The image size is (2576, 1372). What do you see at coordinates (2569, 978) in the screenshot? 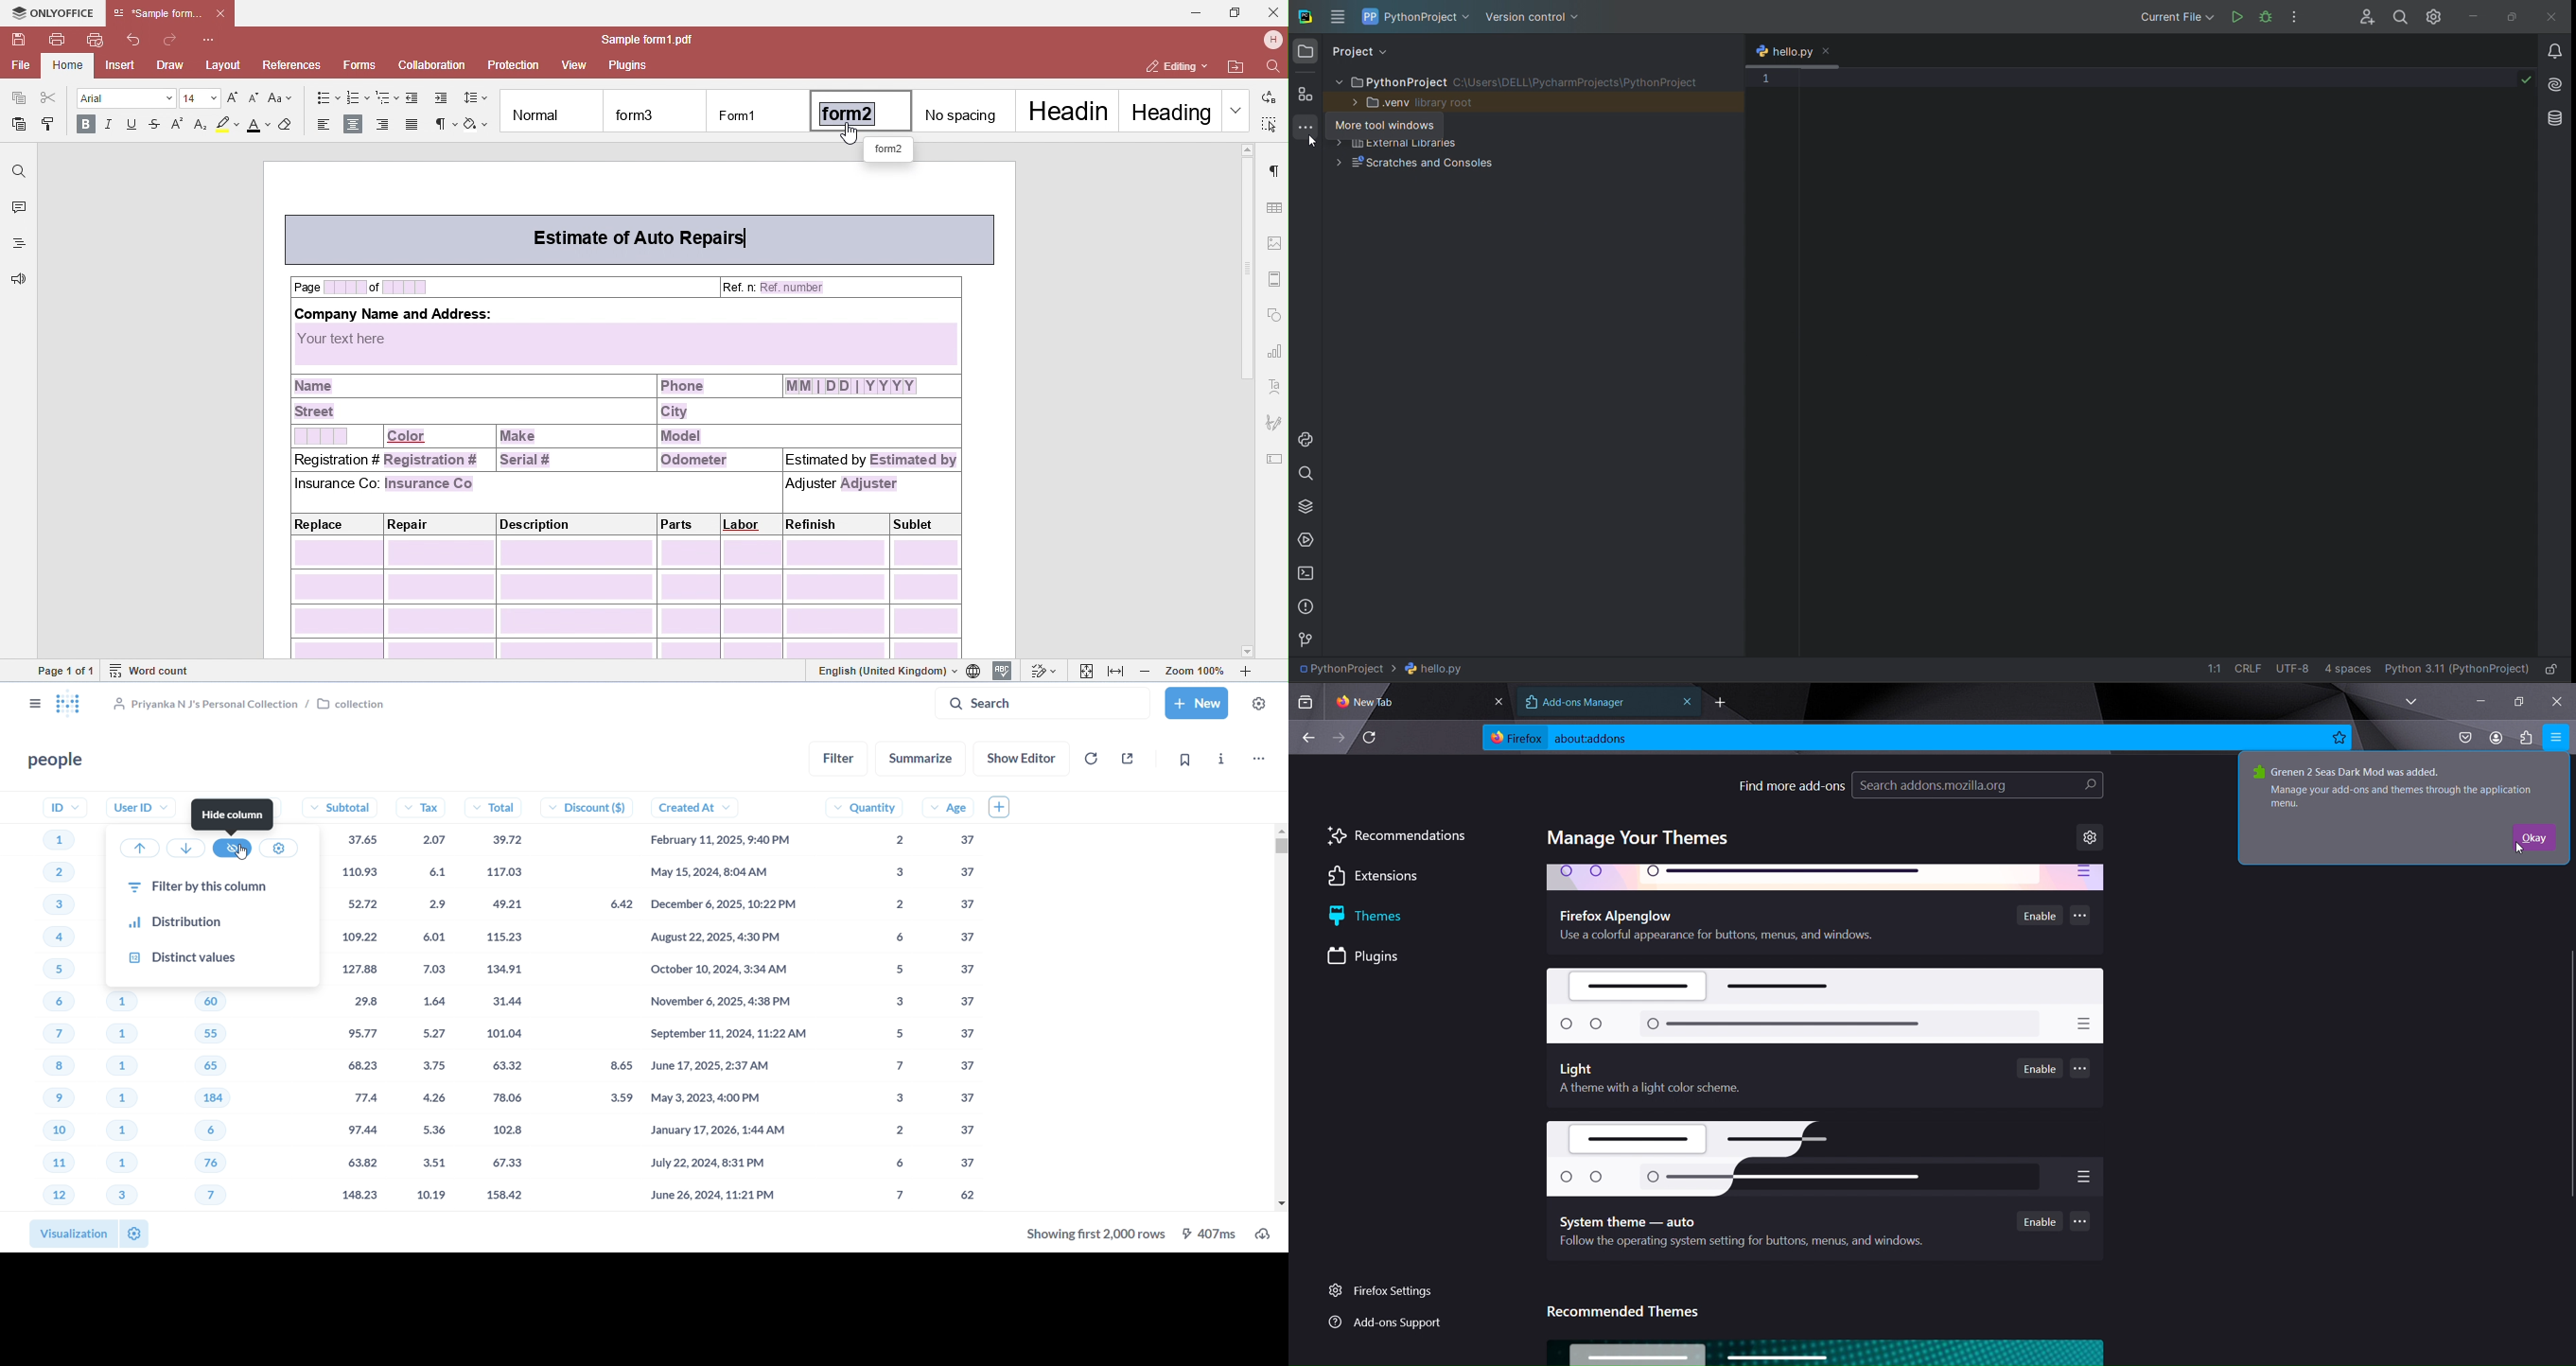
I see `scrollbar` at bounding box center [2569, 978].